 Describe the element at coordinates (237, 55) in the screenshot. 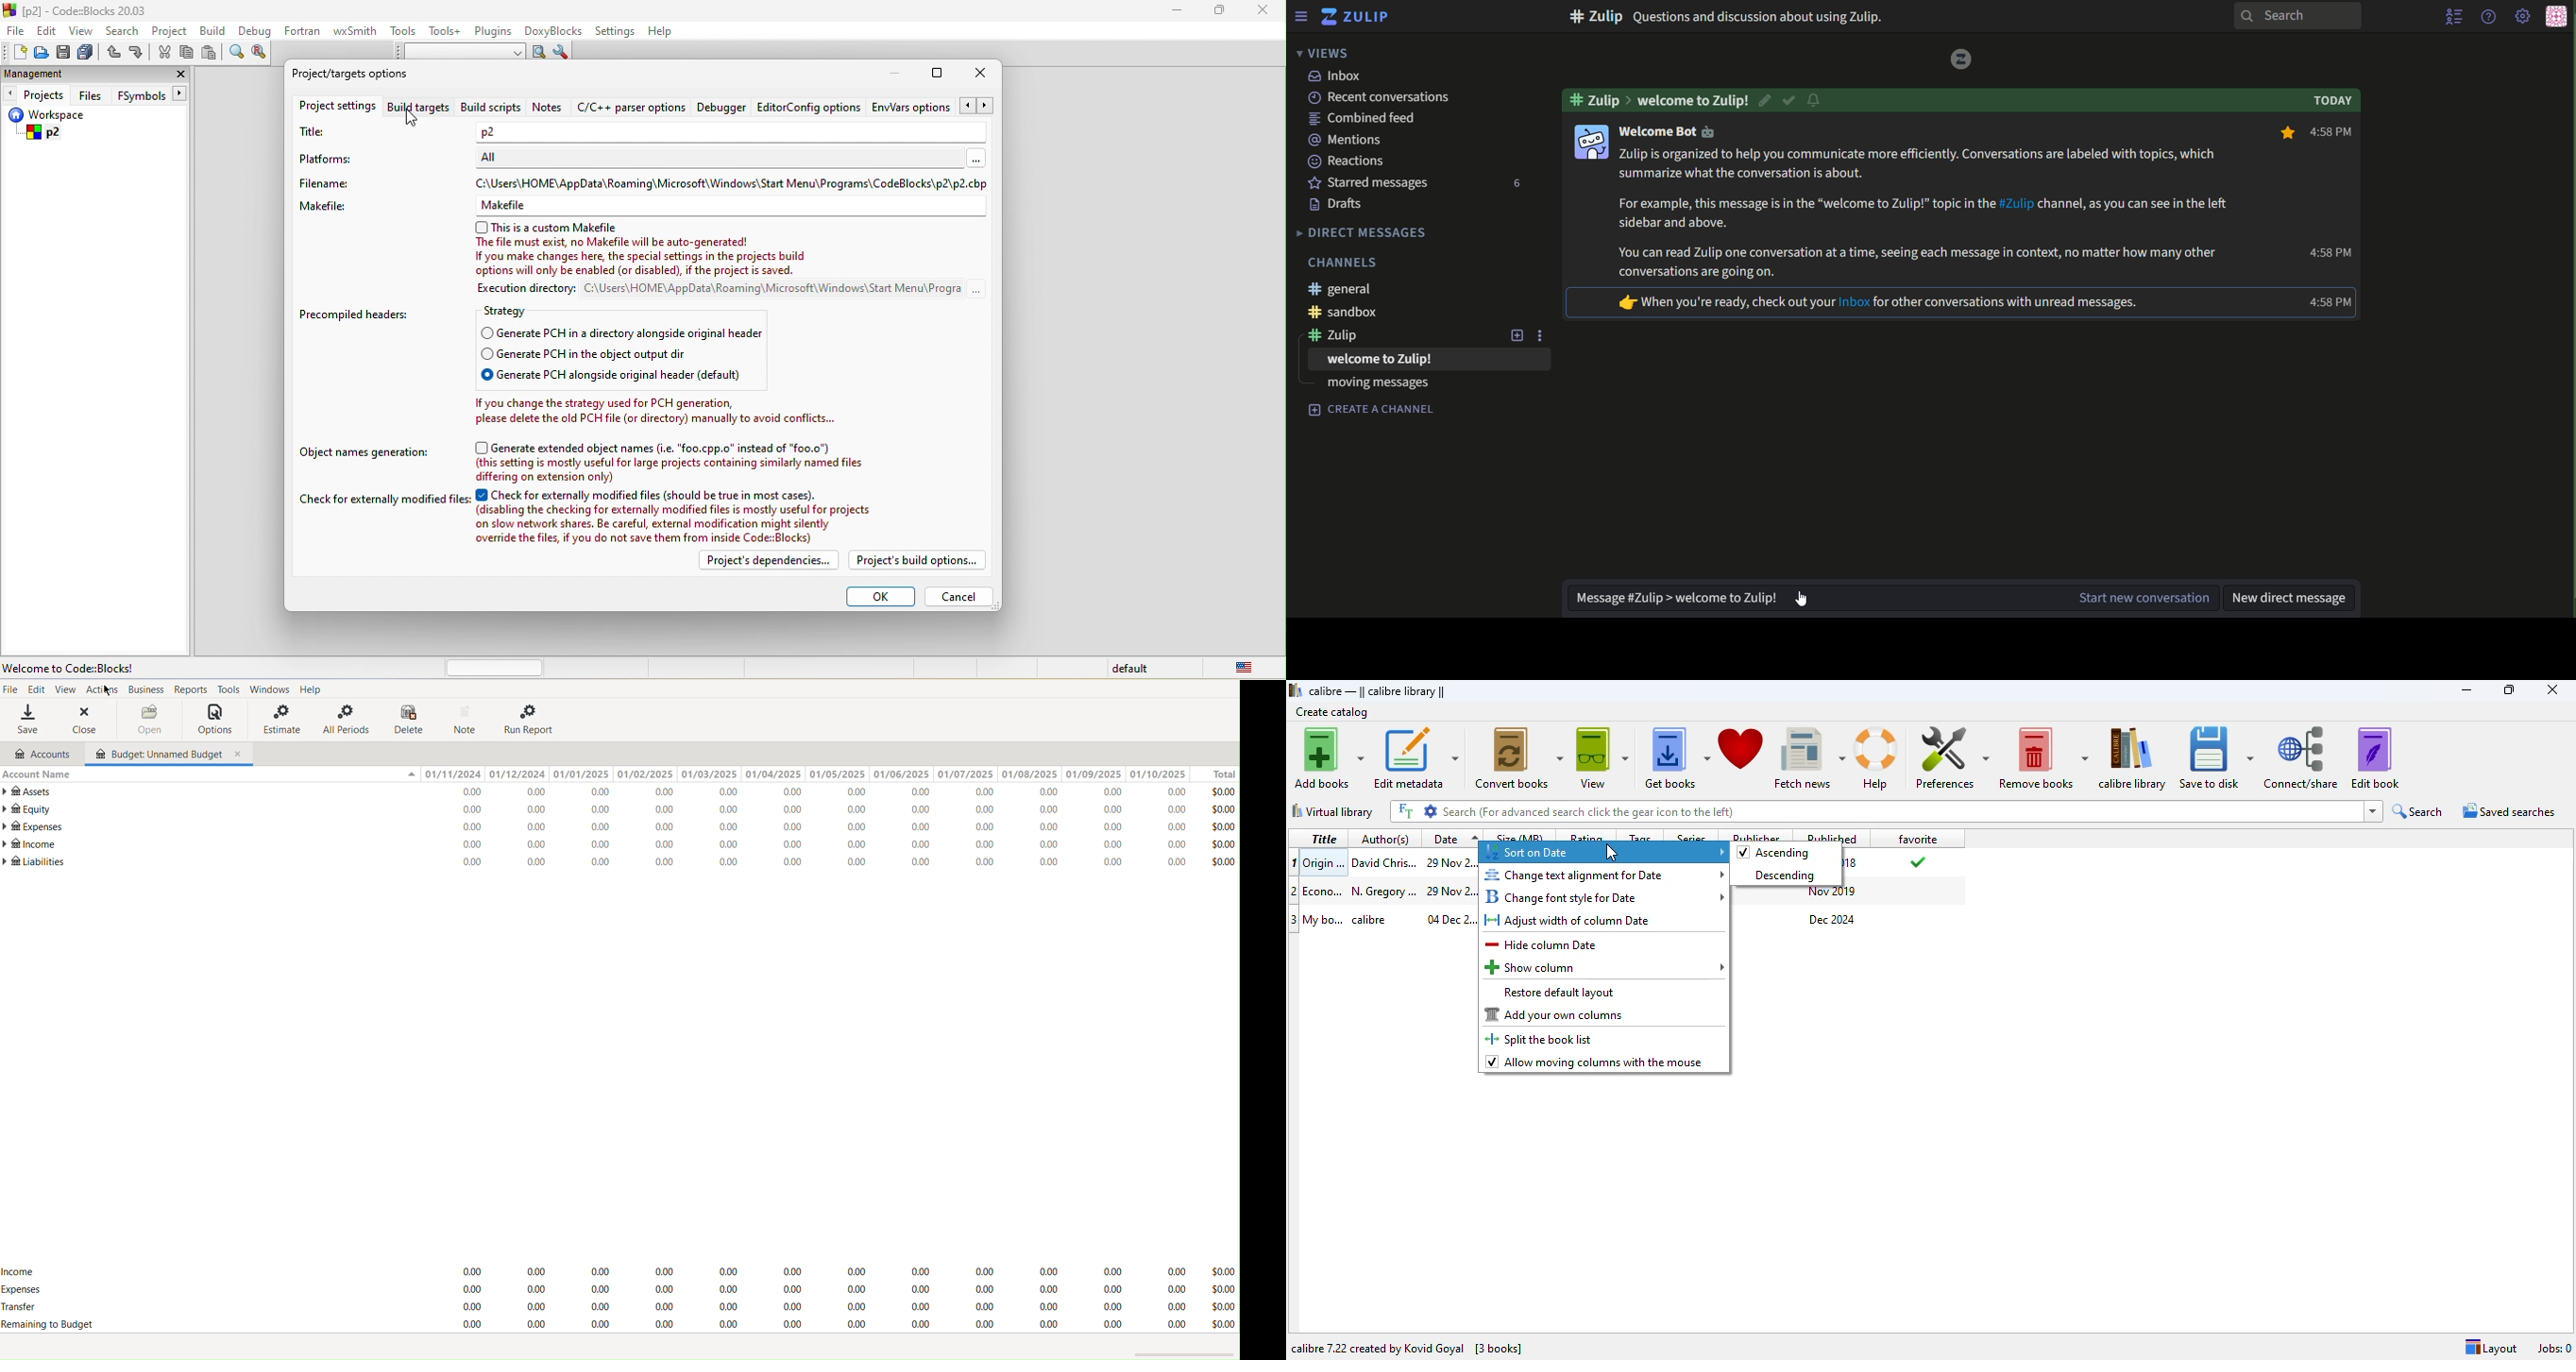

I see `find` at that location.